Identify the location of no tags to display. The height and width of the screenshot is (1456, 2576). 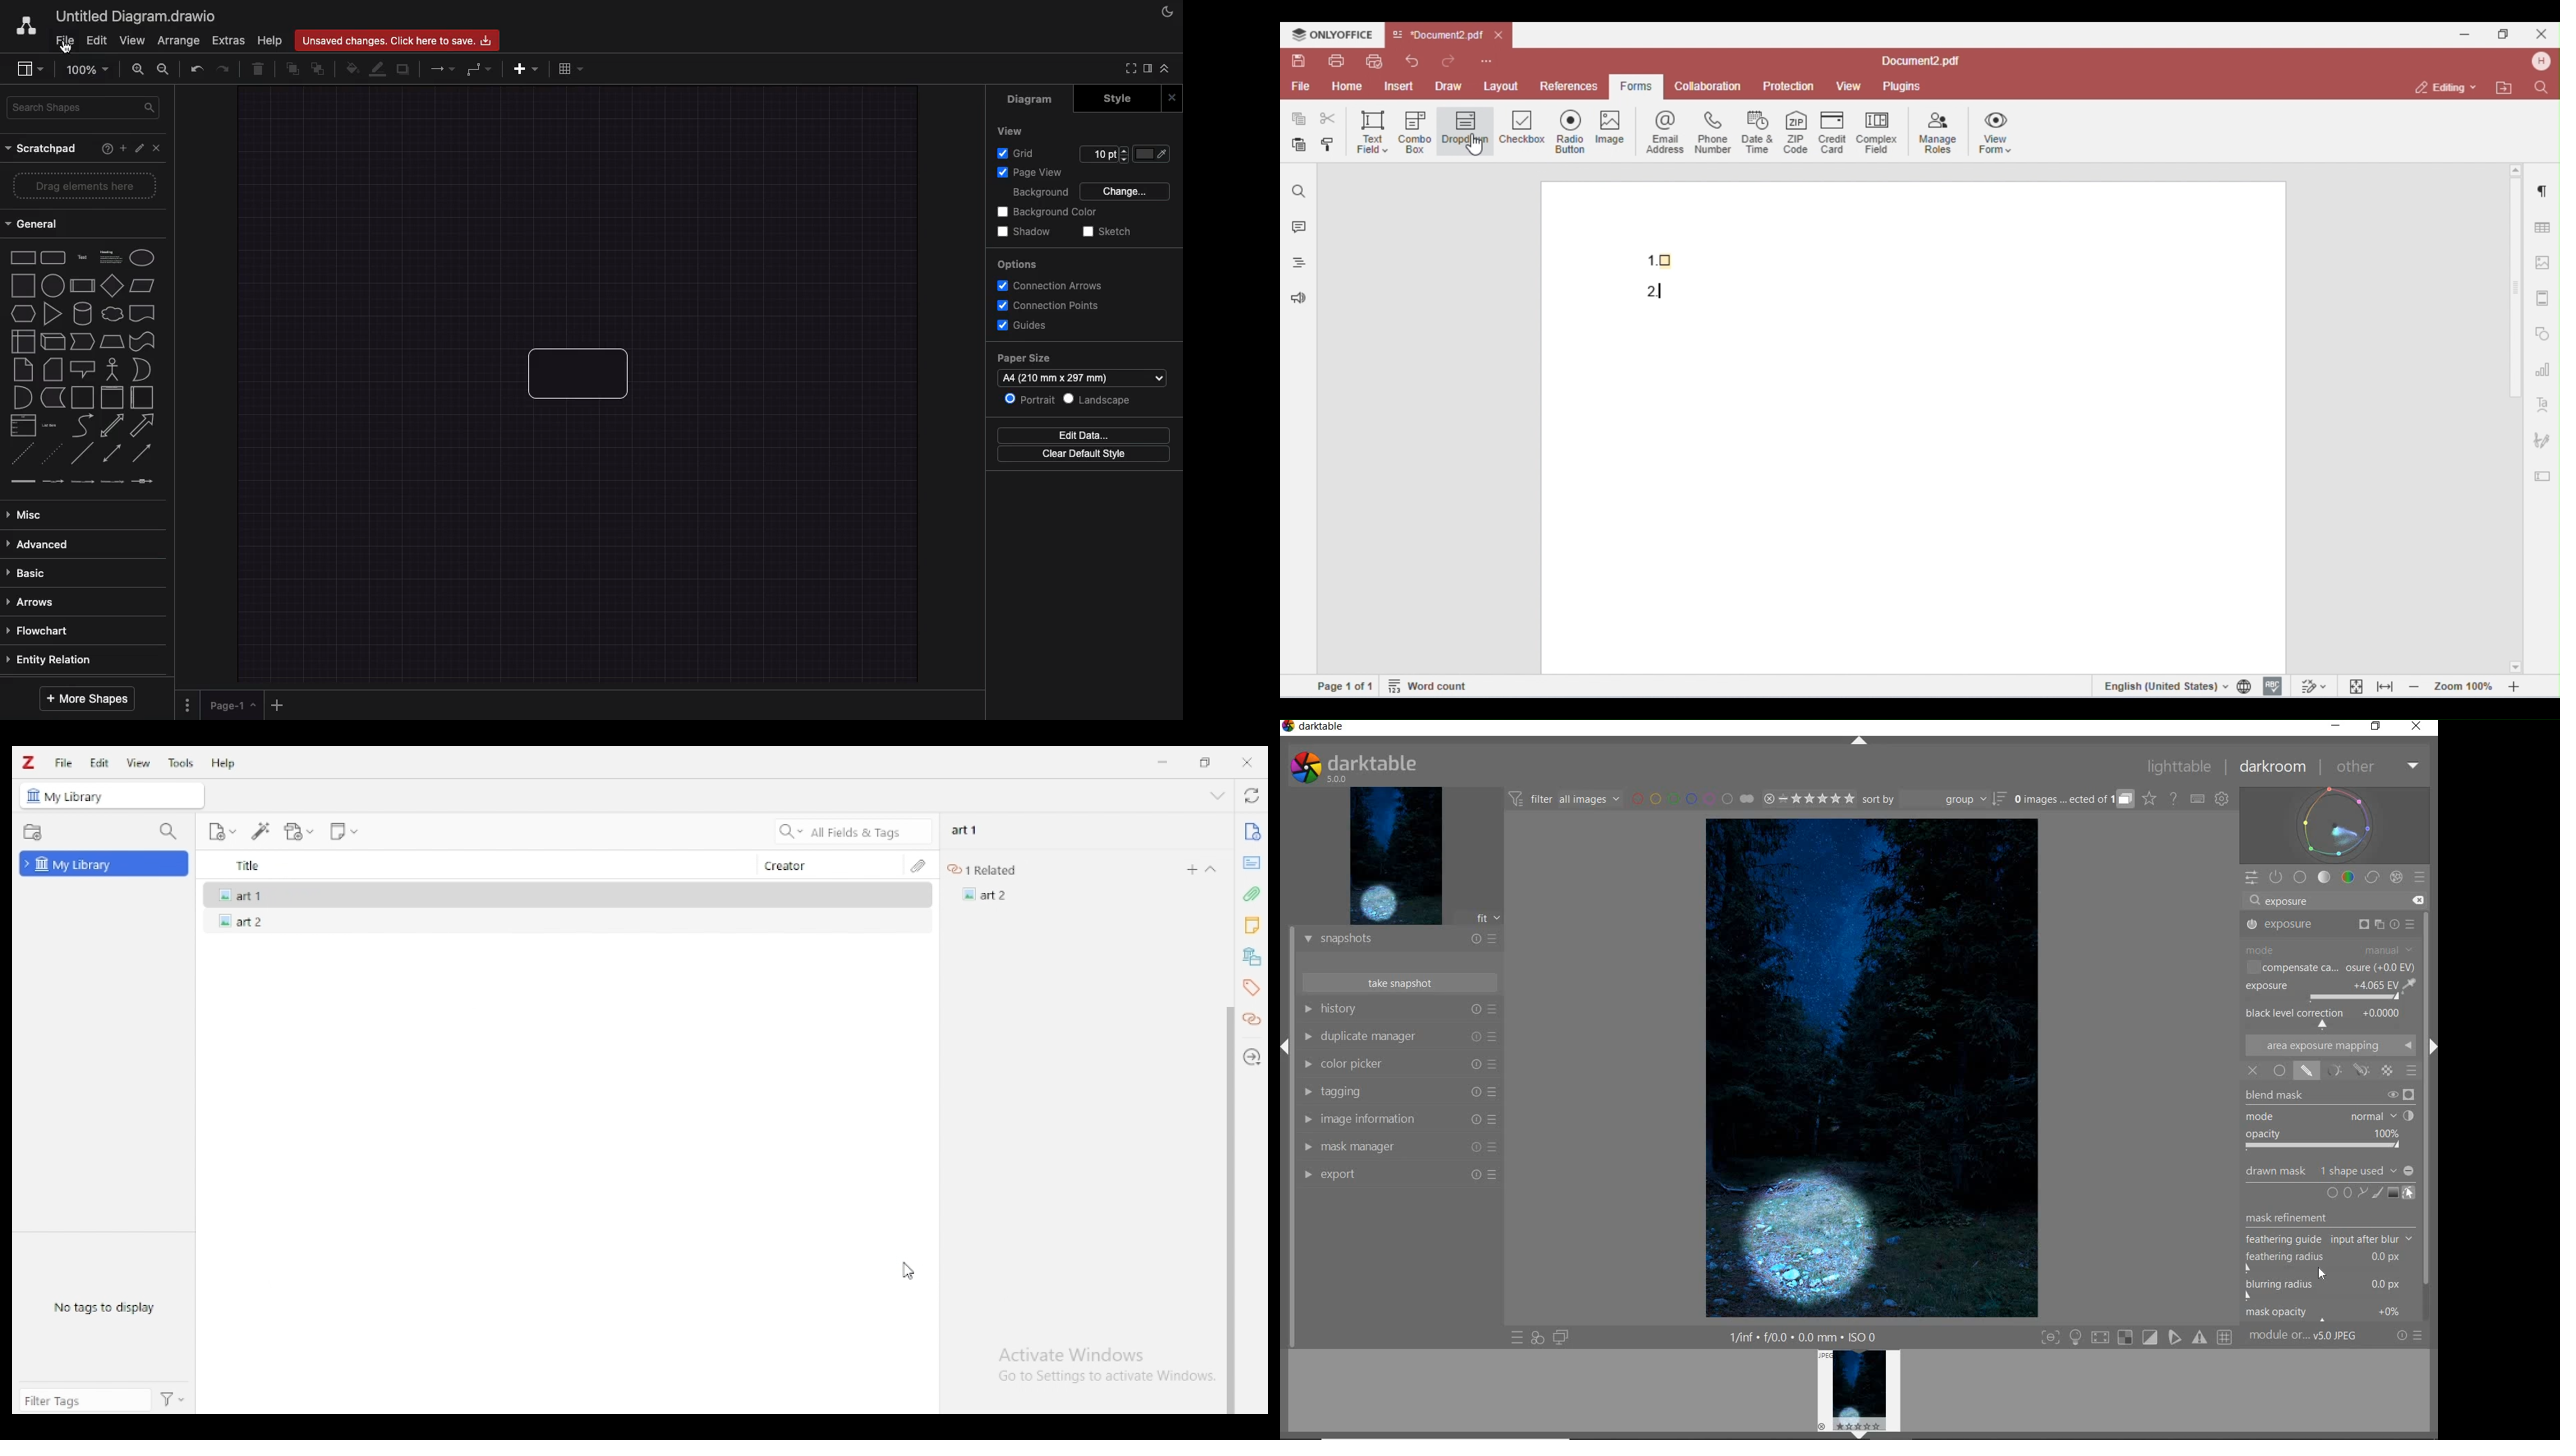
(104, 1308).